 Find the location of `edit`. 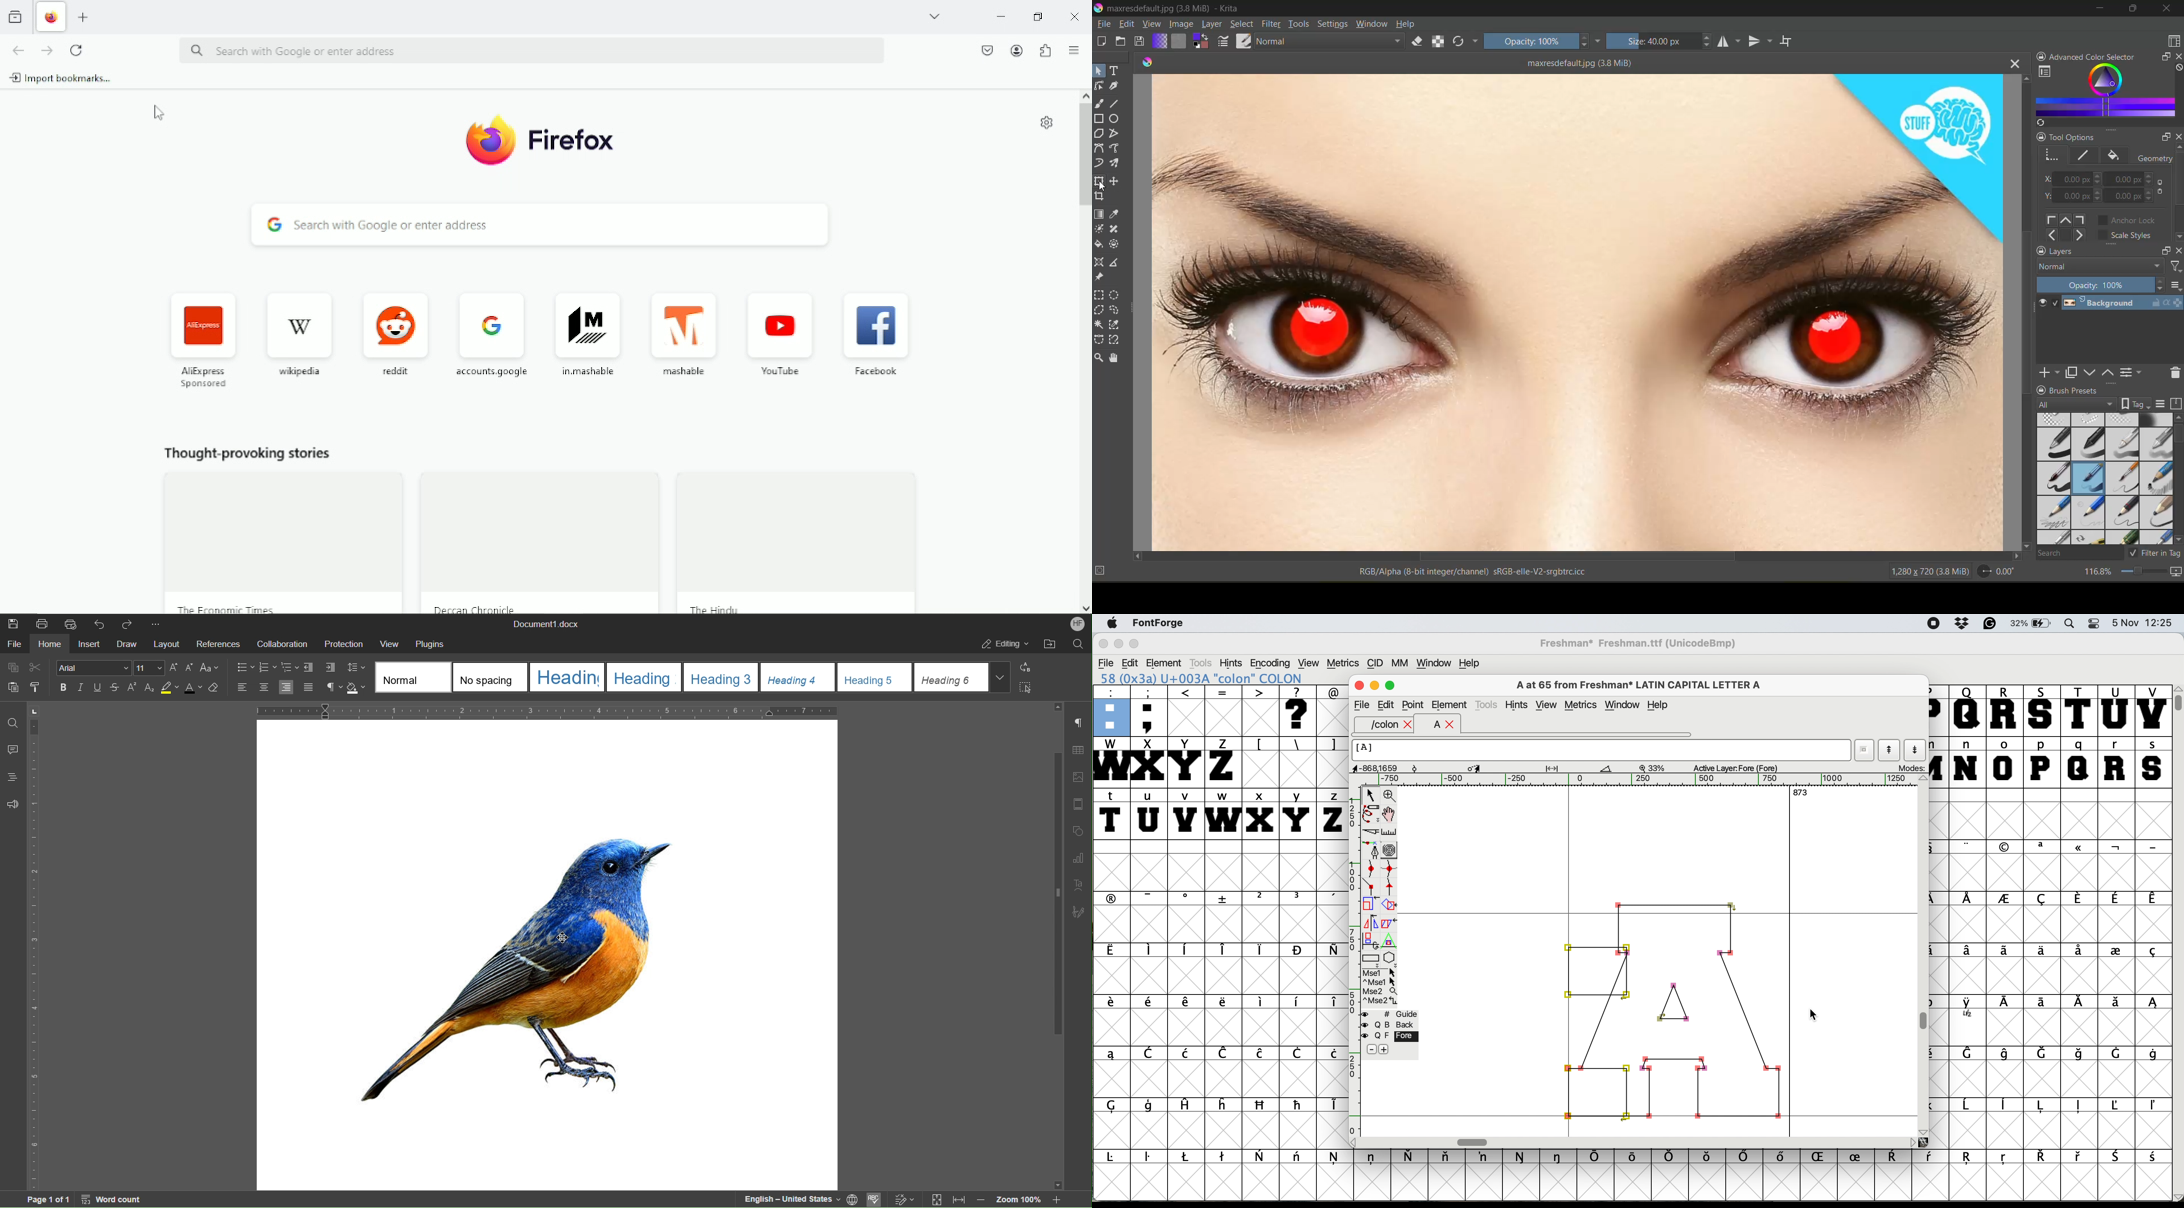

edit is located at coordinates (1130, 663).